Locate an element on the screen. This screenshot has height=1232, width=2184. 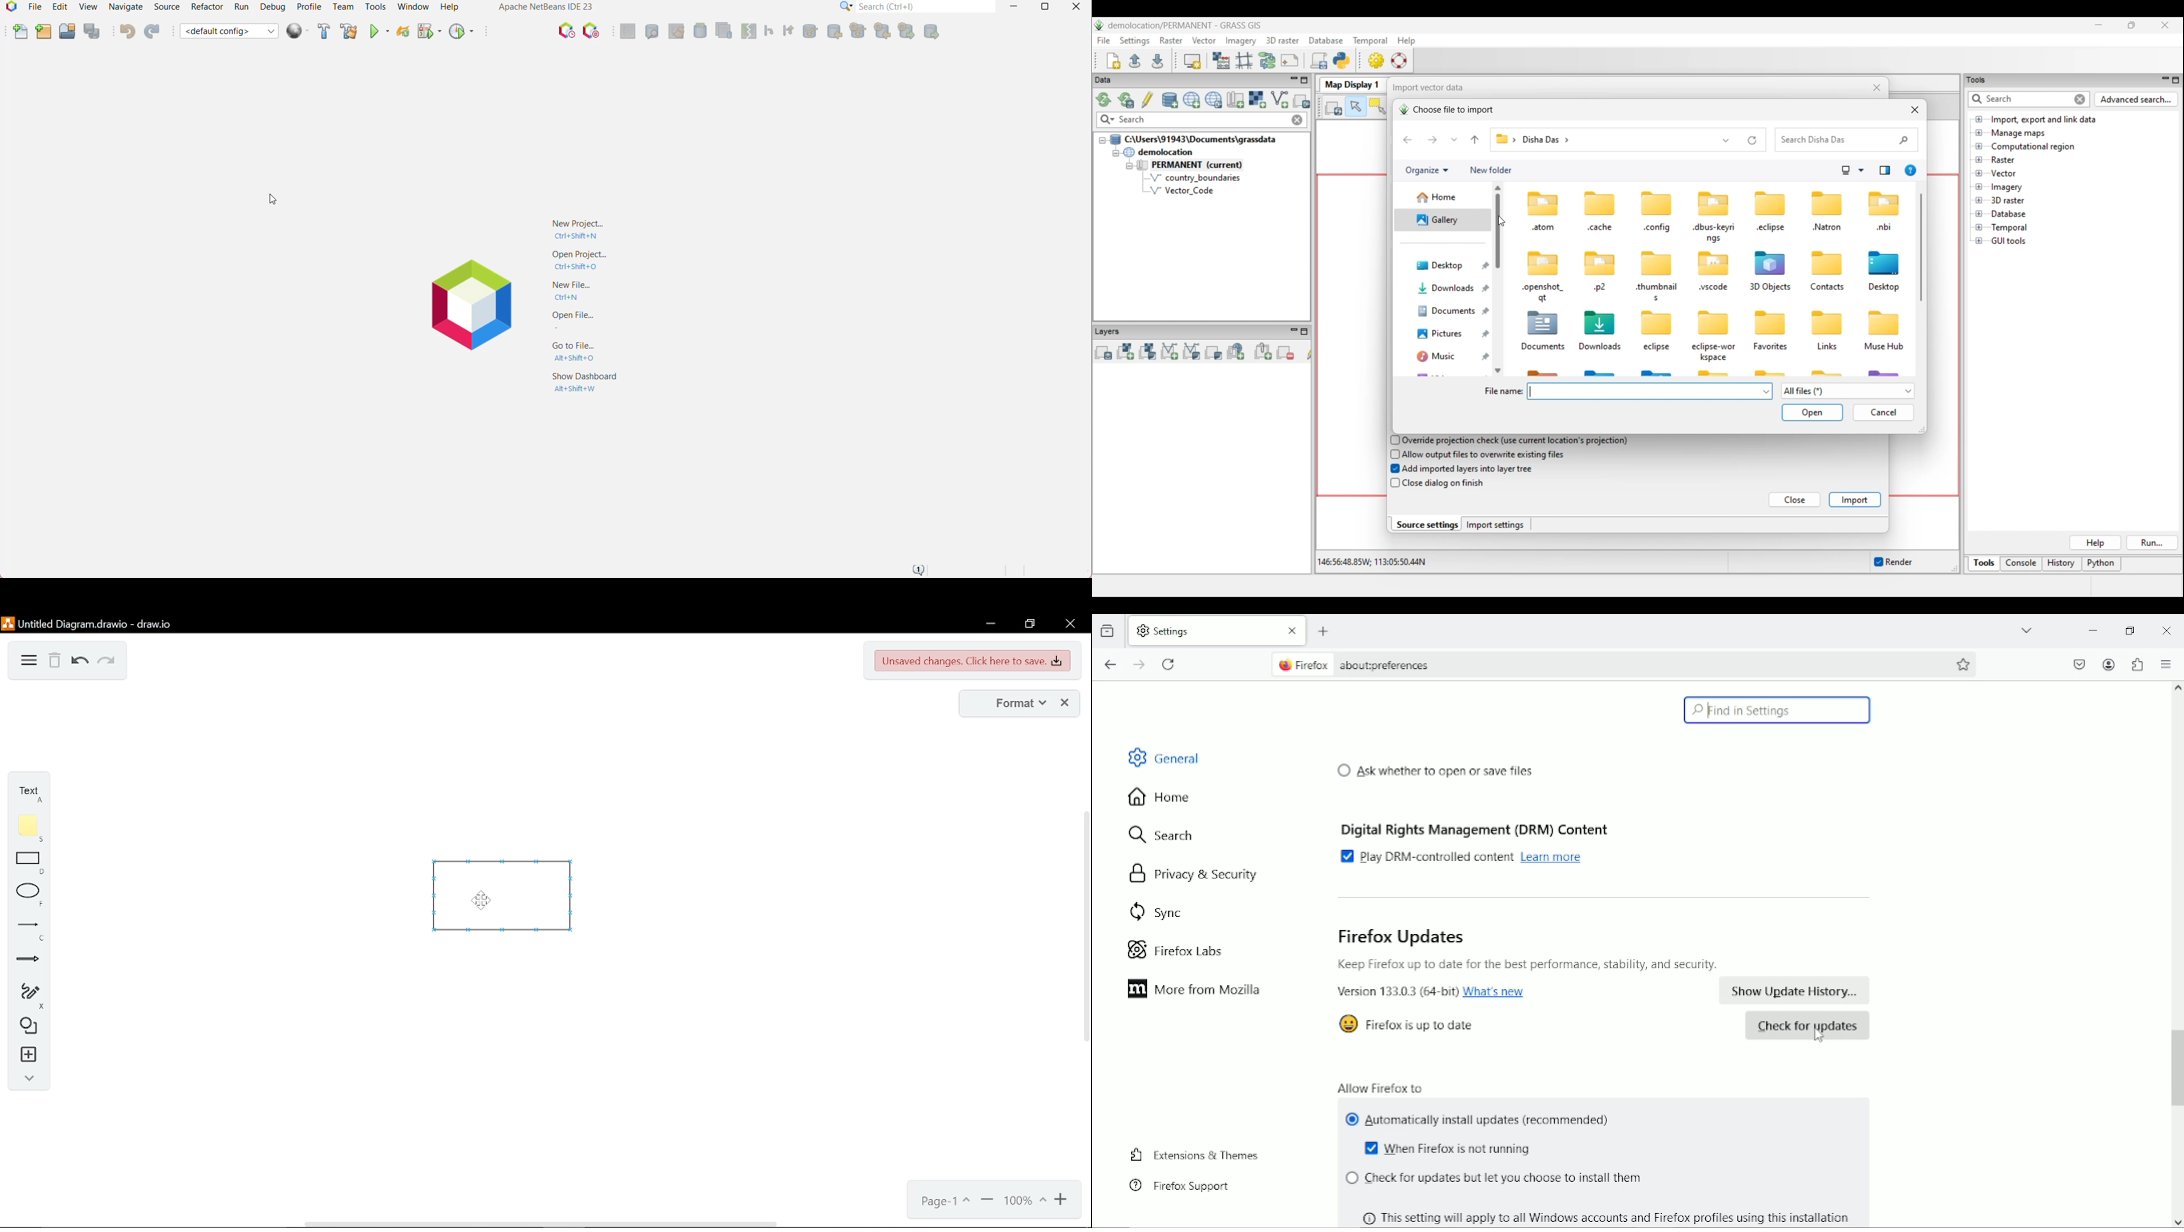
more from mozilla is located at coordinates (1197, 991).